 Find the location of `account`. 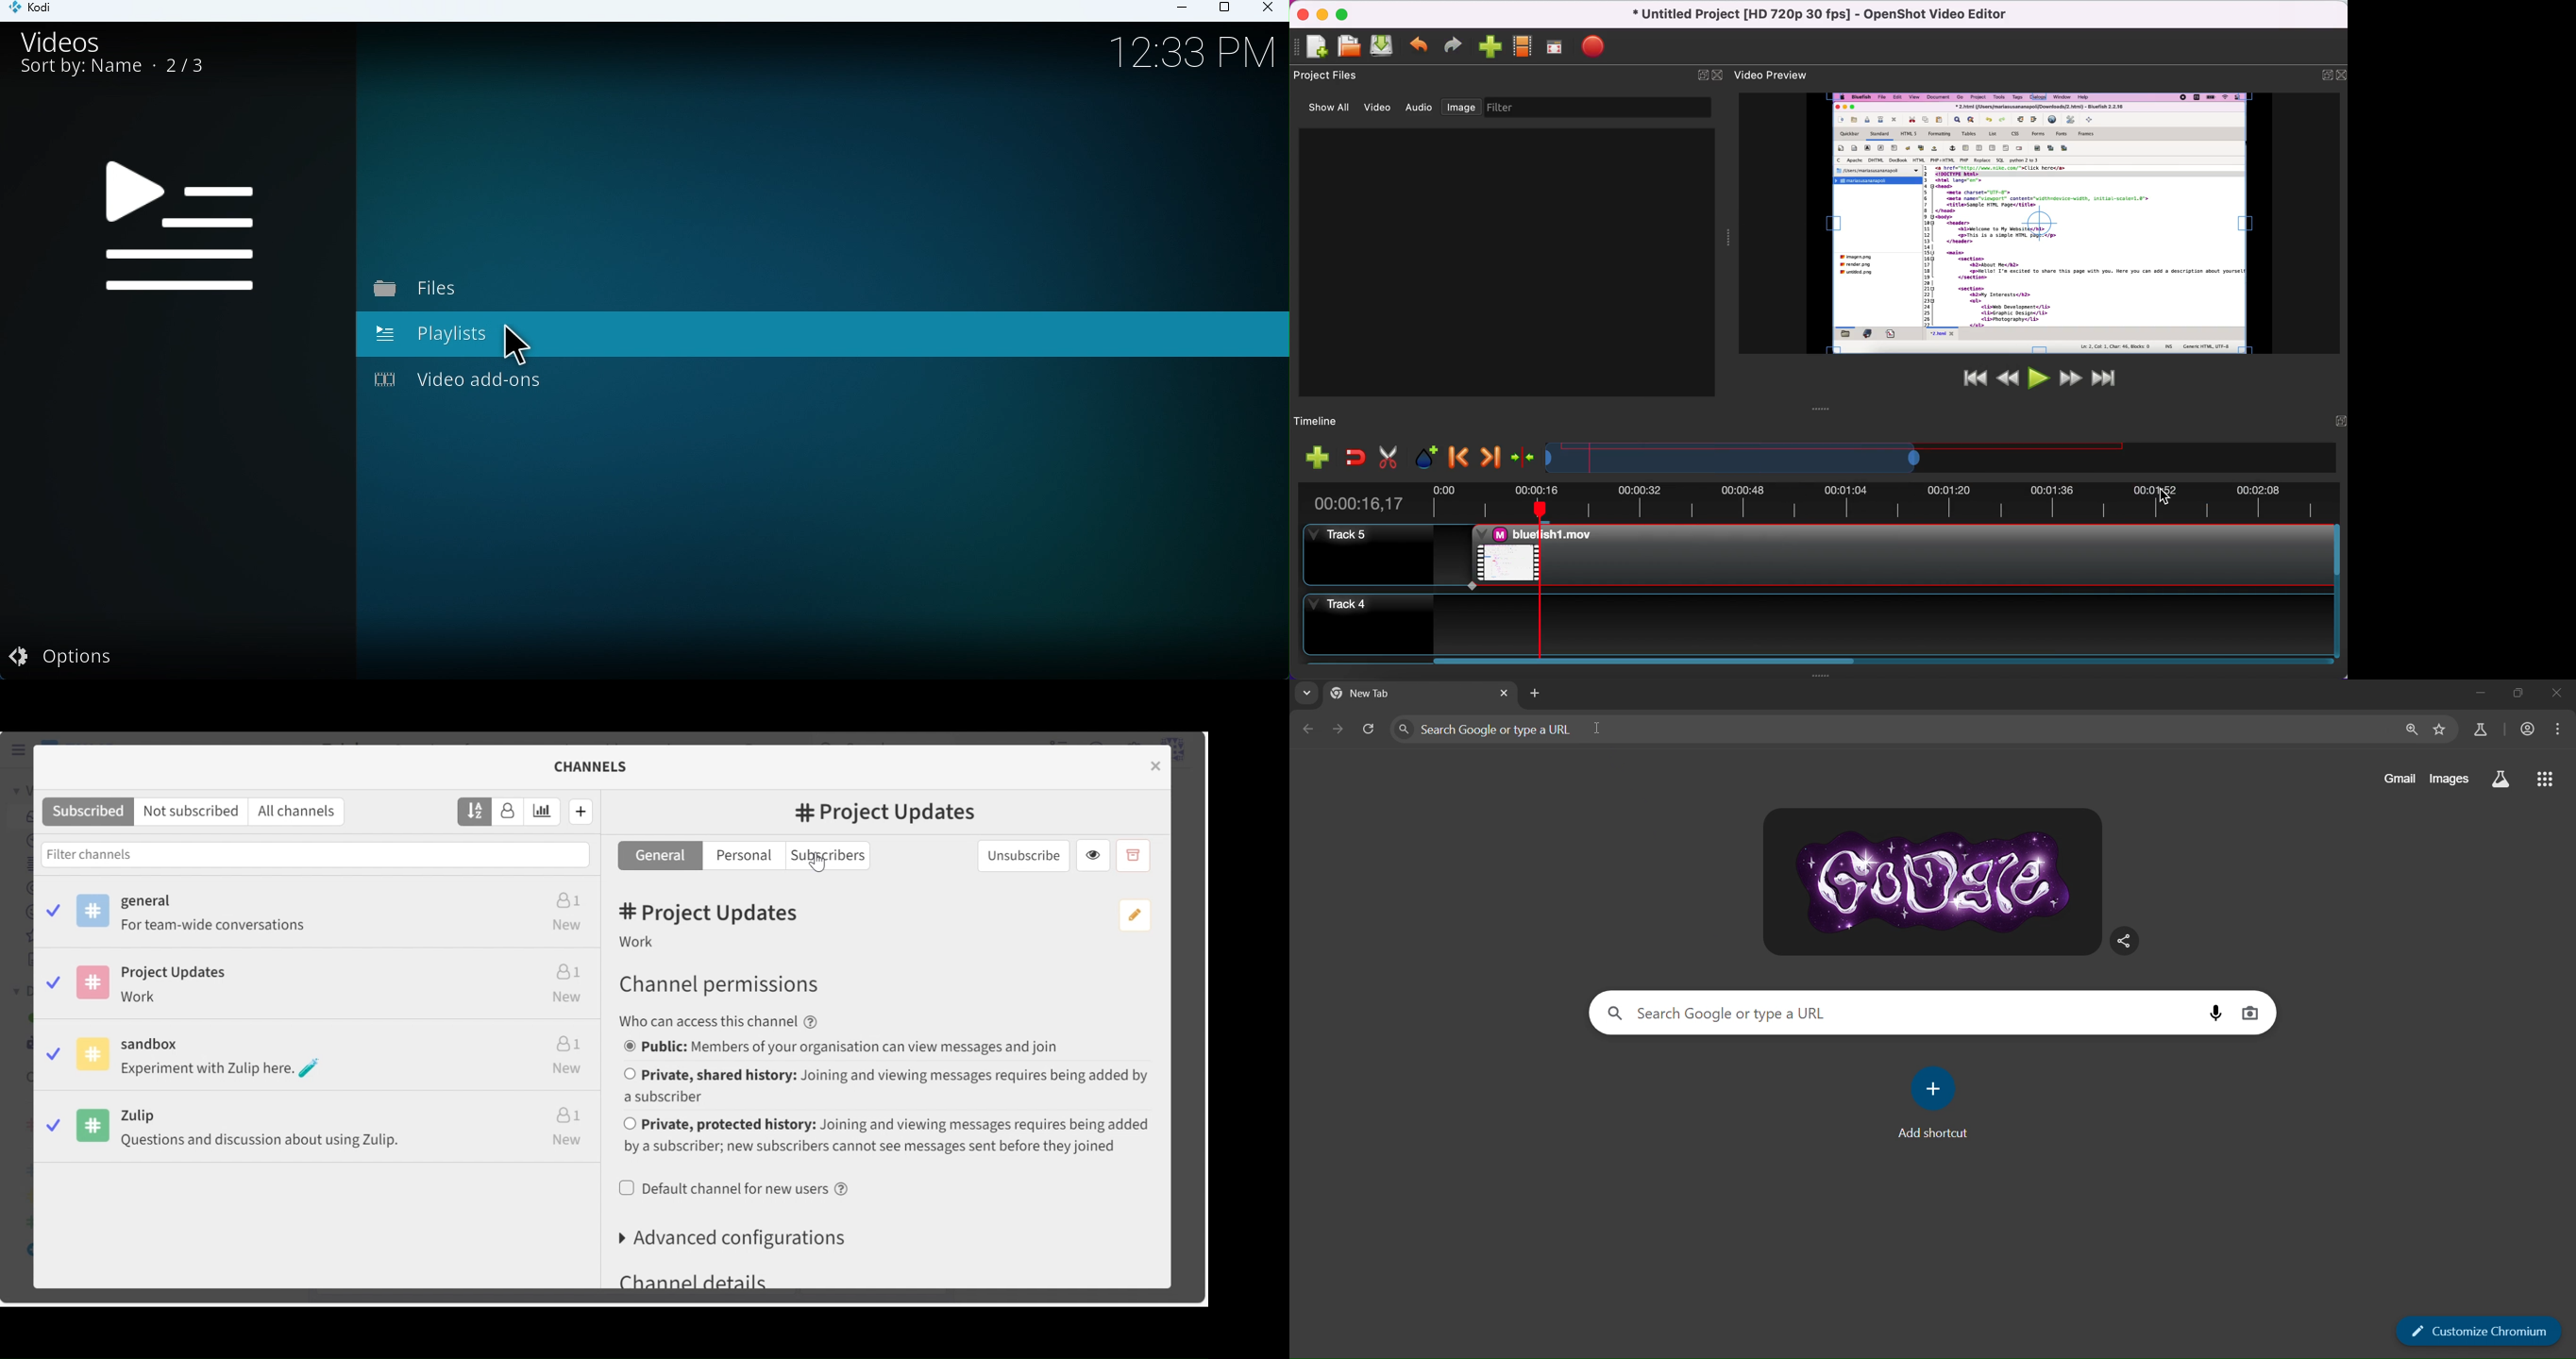

account is located at coordinates (2526, 729).